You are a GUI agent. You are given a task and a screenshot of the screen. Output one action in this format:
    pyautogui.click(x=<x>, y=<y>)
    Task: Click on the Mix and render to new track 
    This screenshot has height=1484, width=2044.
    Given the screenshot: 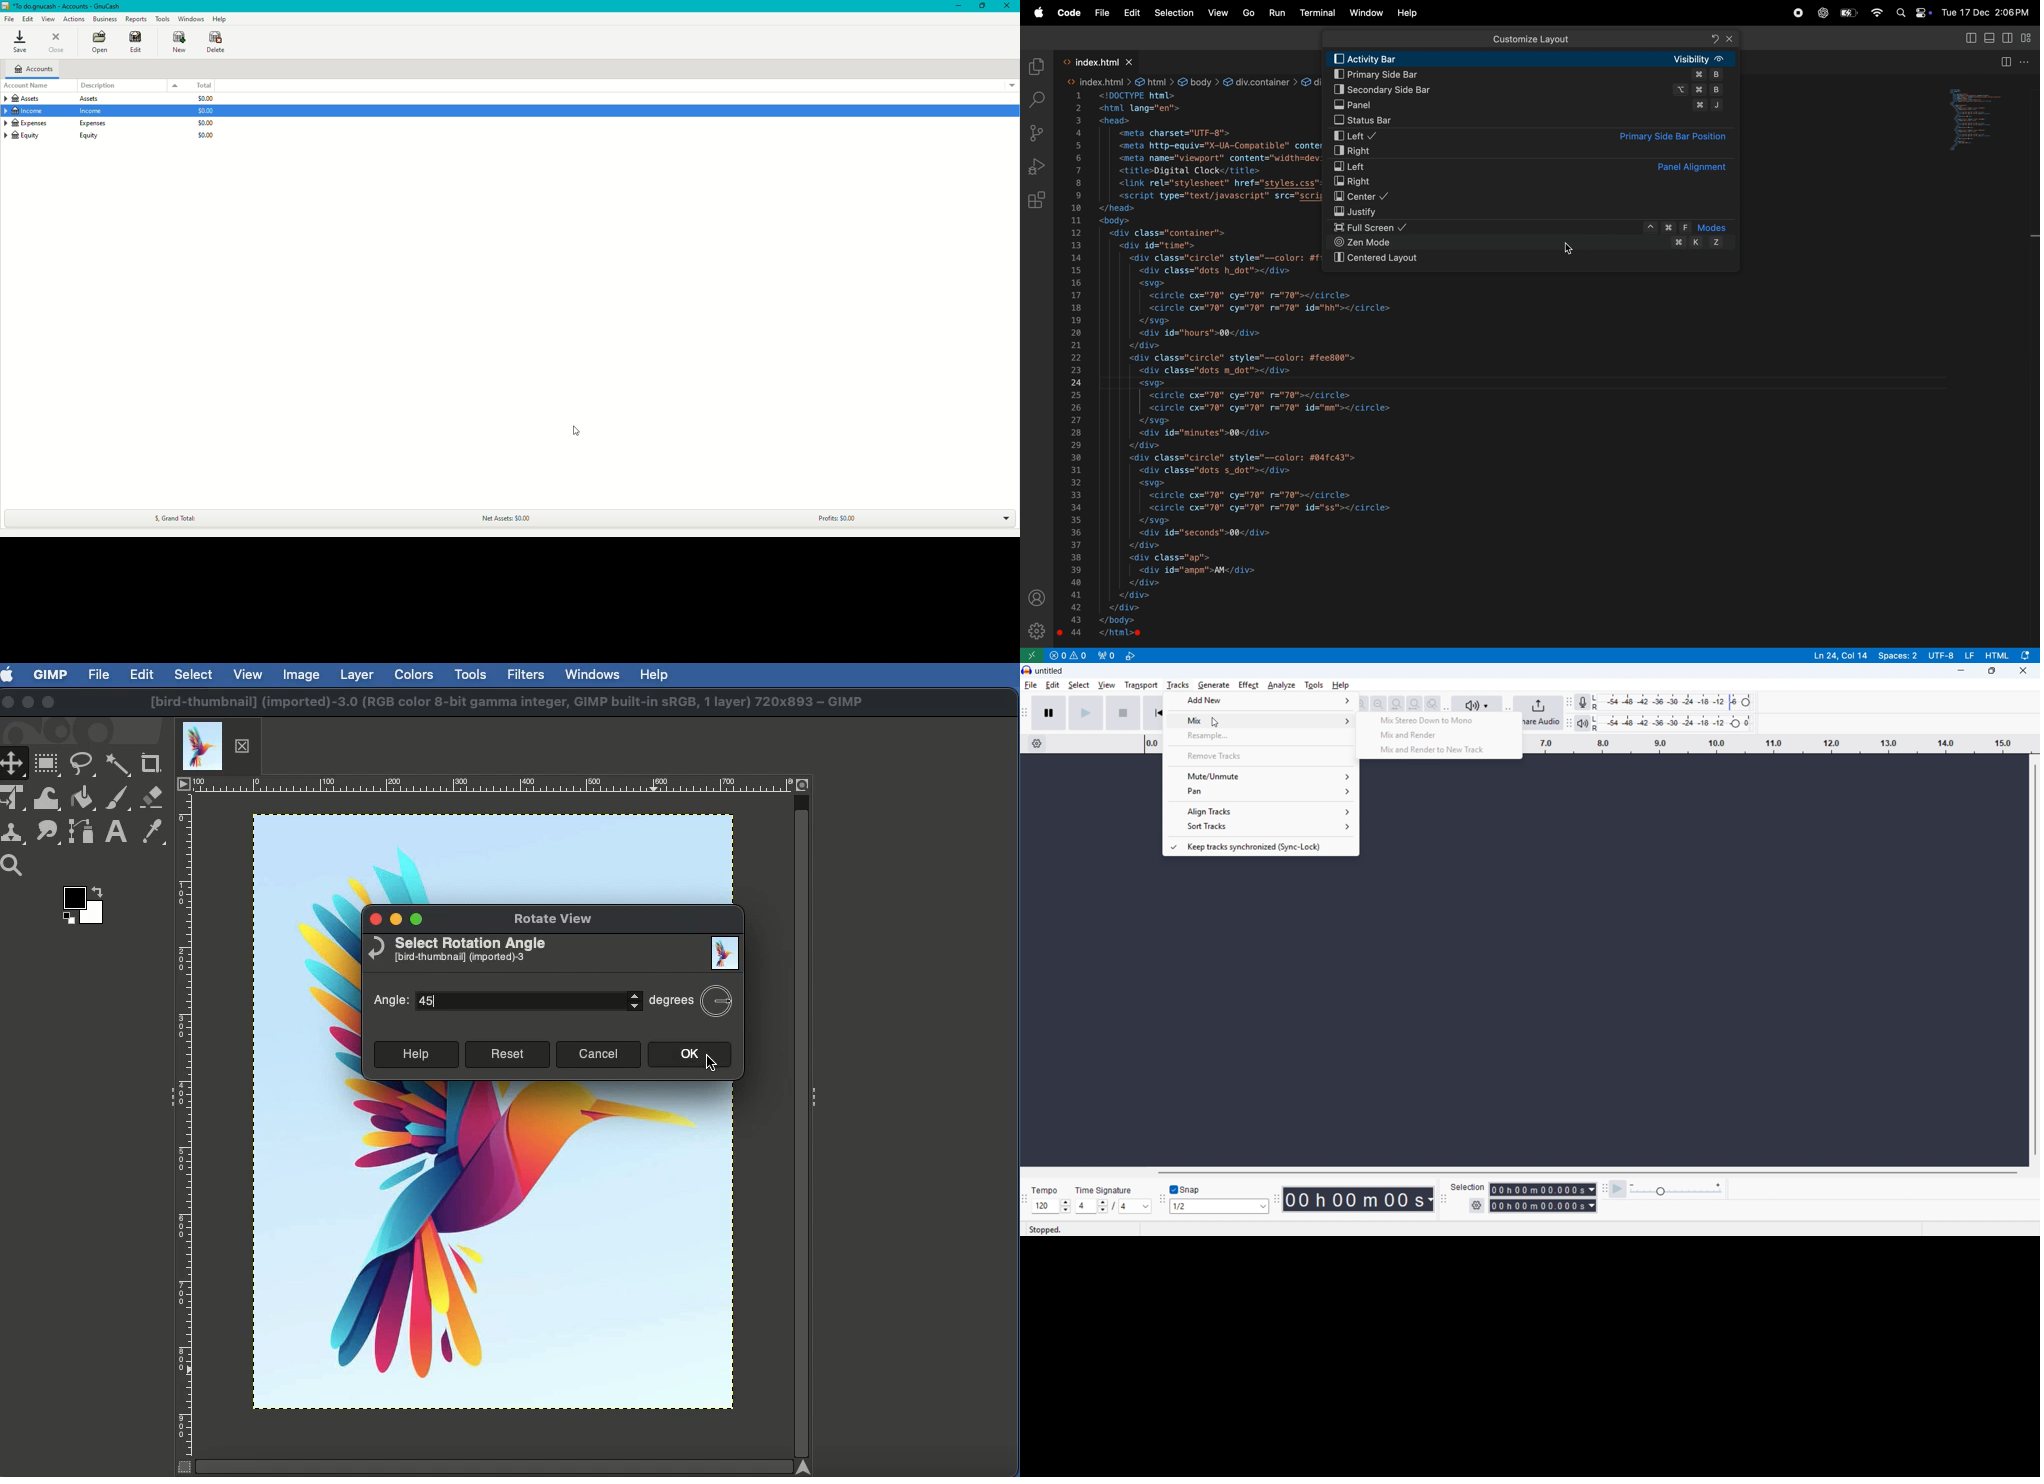 What is the action you would take?
    pyautogui.click(x=1439, y=751)
    